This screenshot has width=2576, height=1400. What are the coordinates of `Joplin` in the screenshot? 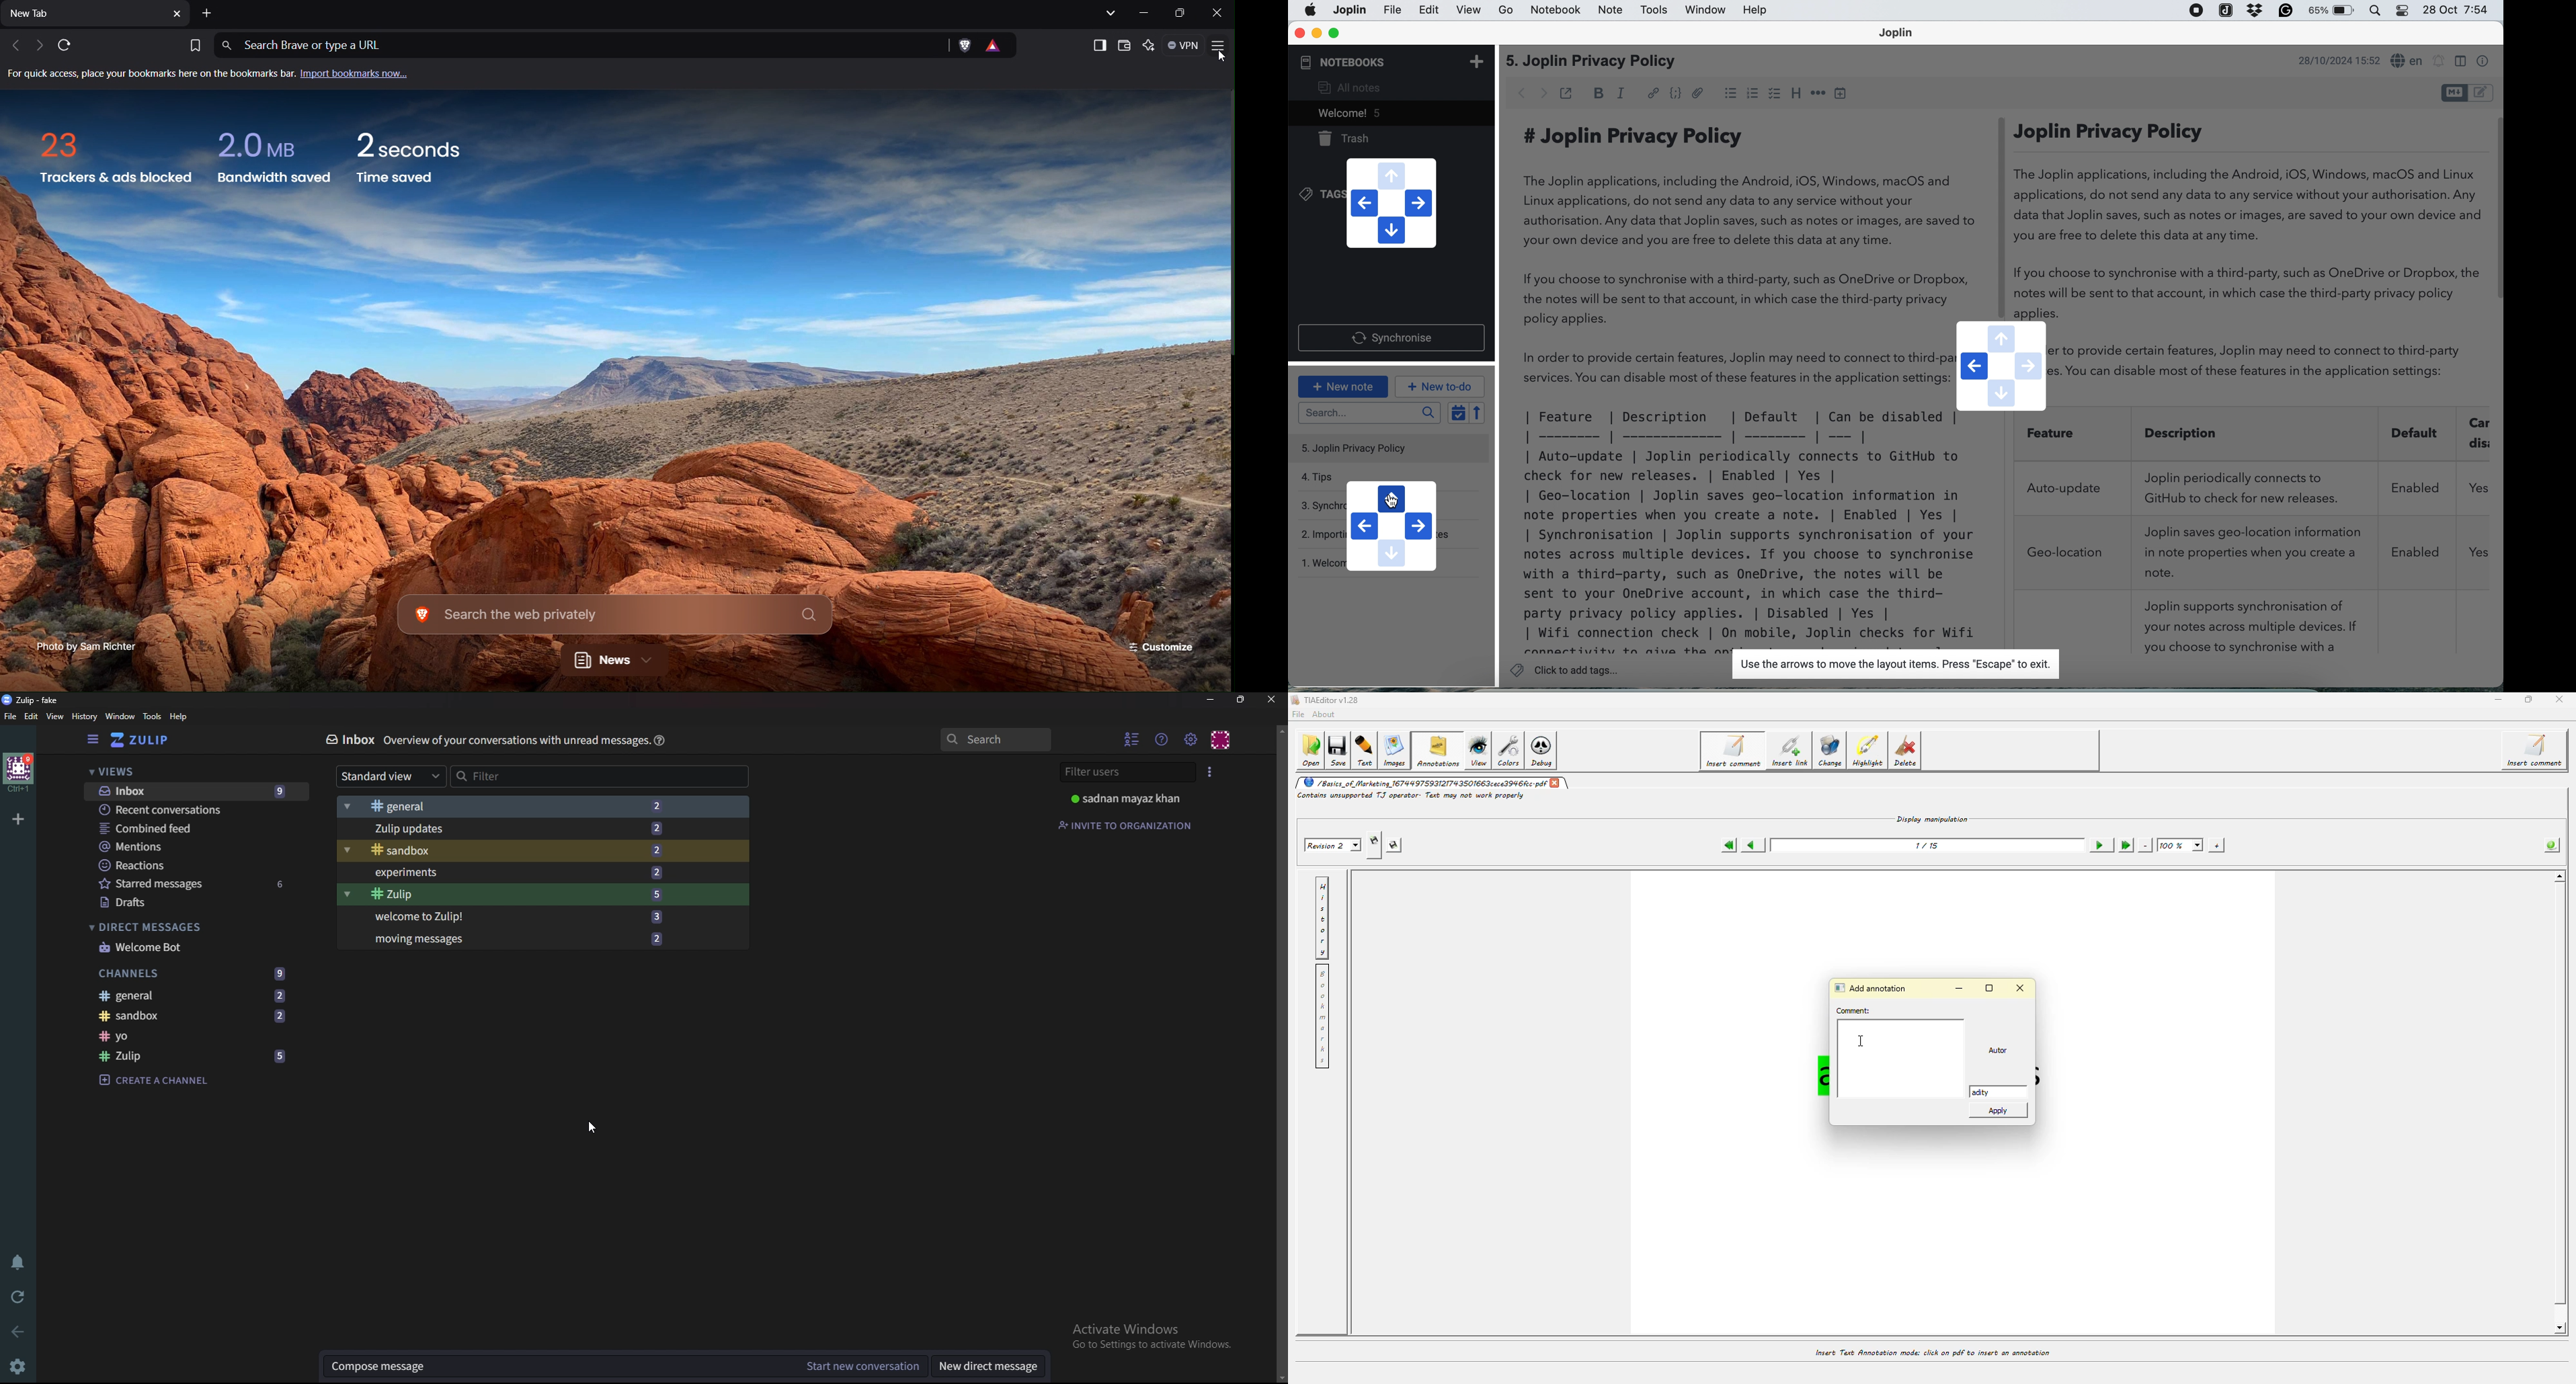 It's located at (1902, 34).